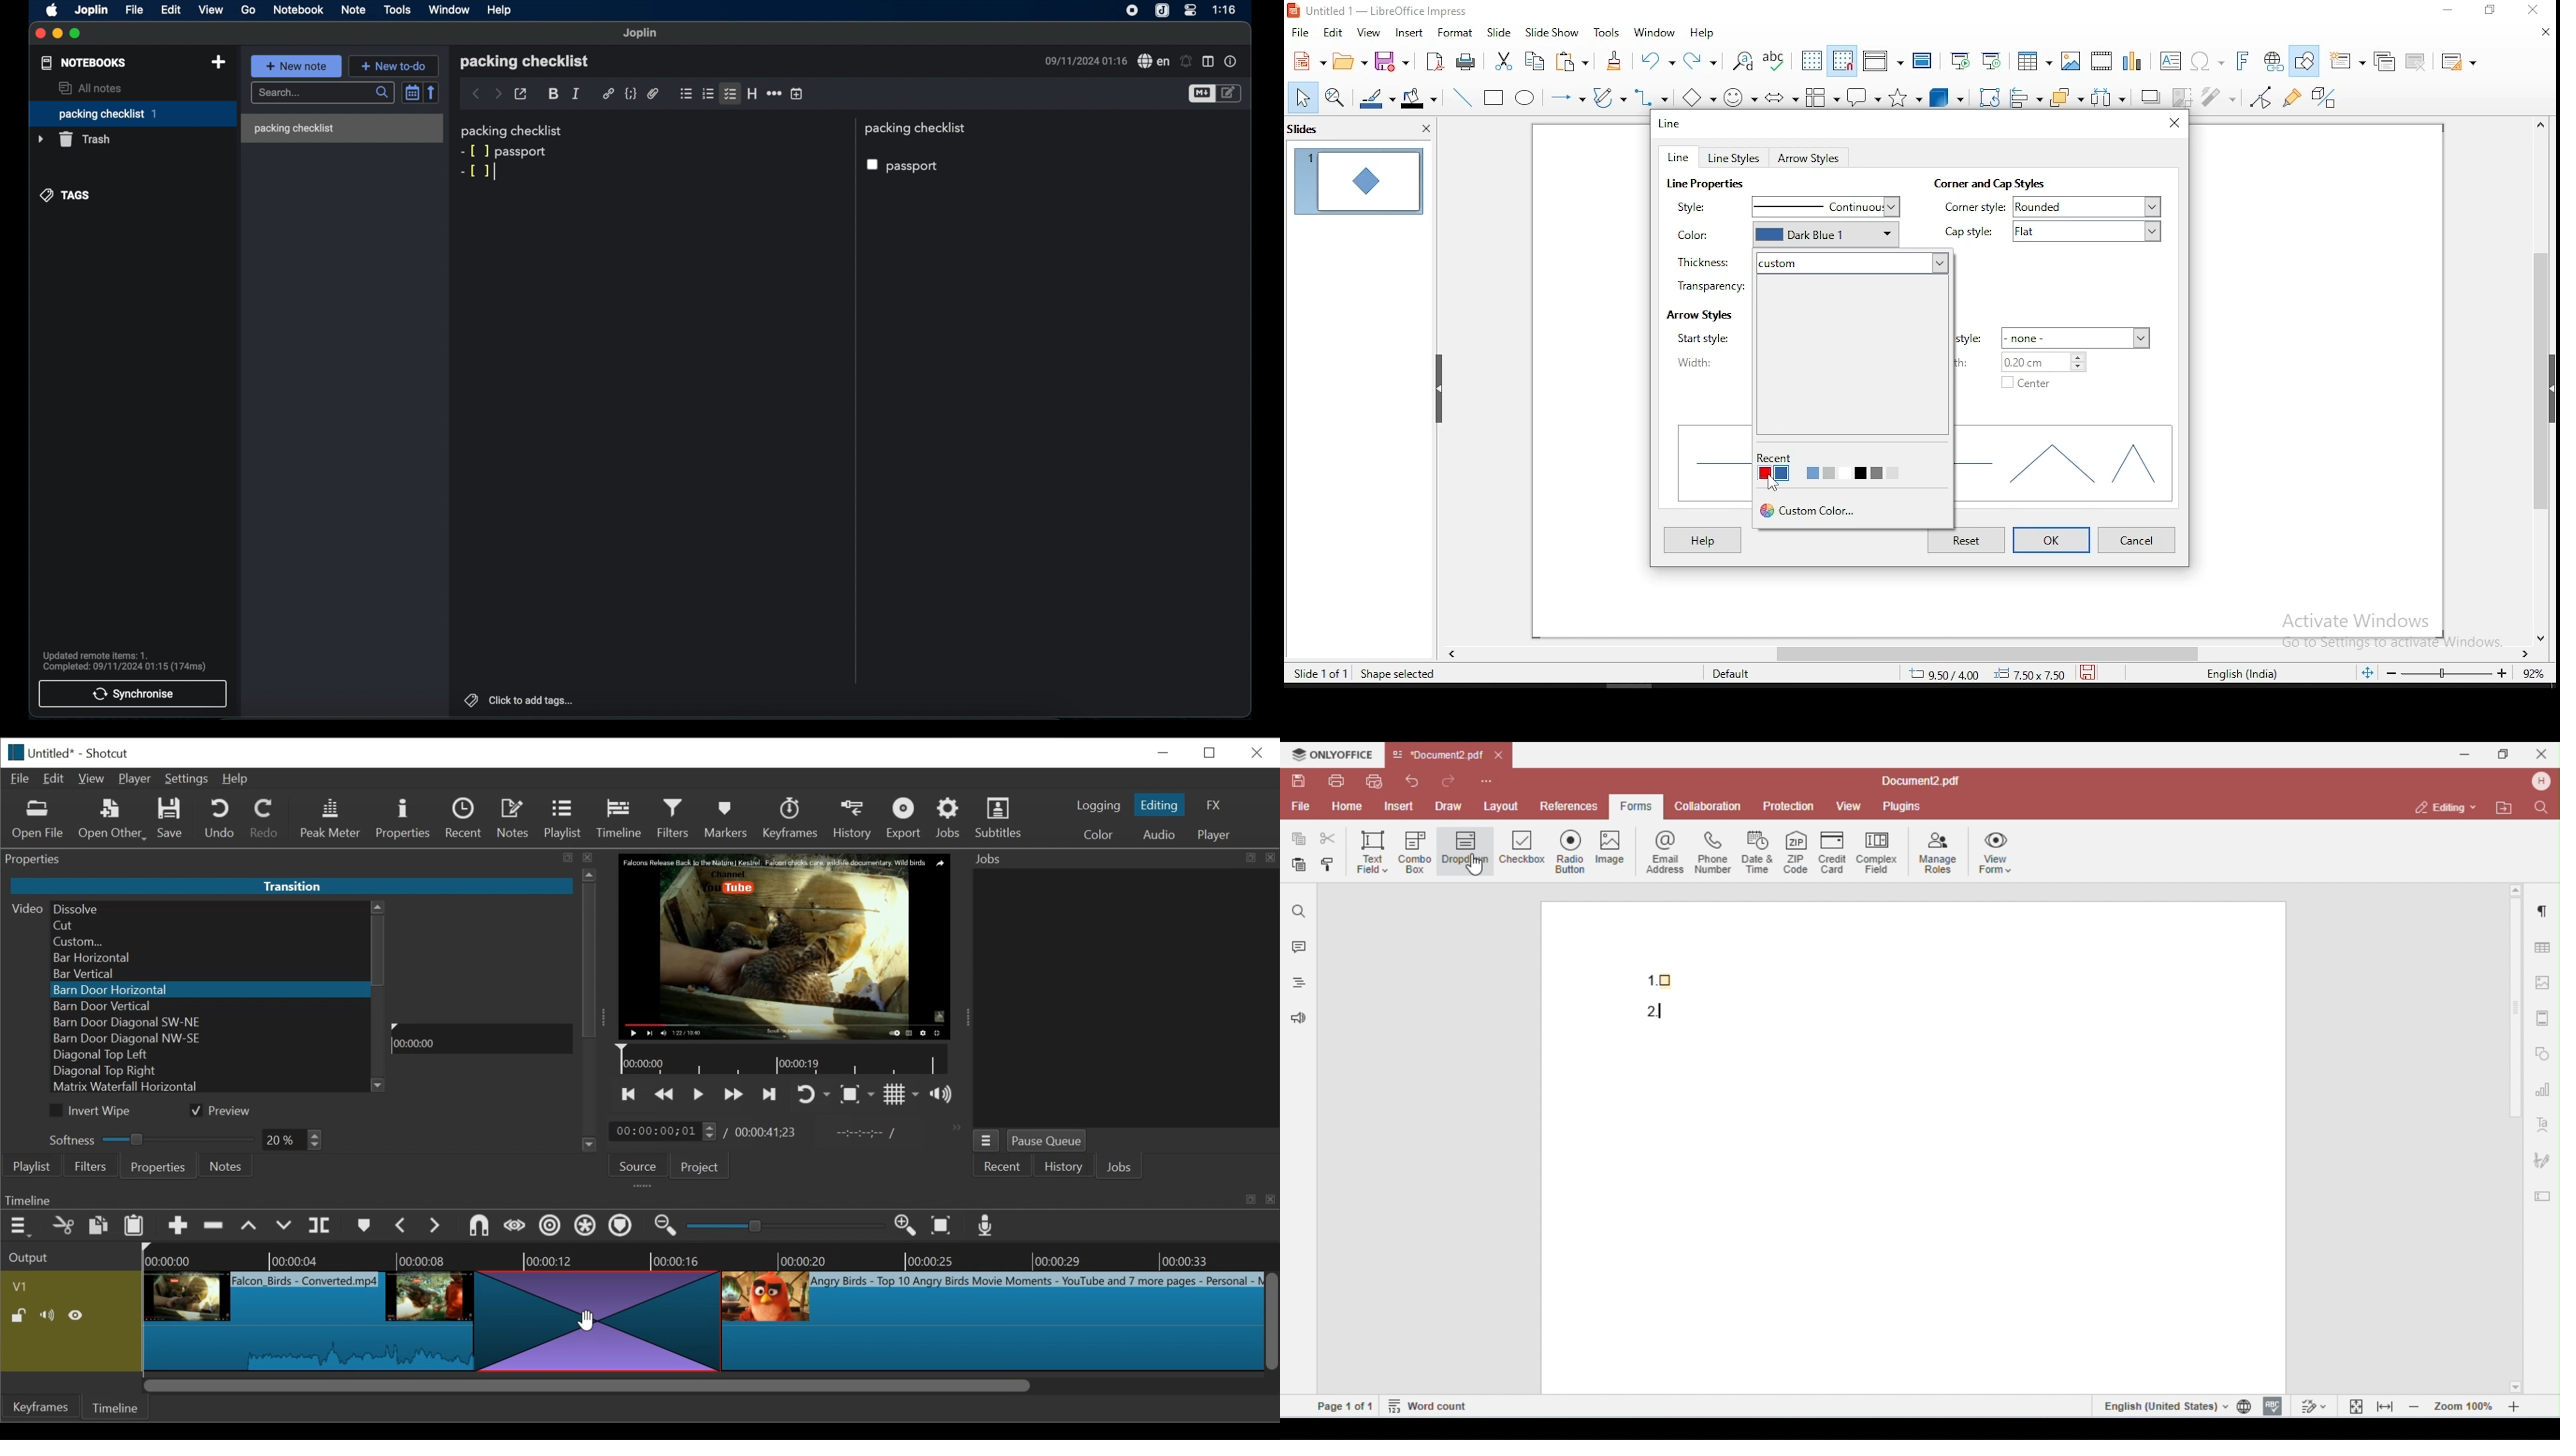 This screenshot has height=1456, width=2576. Describe the element at coordinates (1974, 207) in the screenshot. I see `corner style` at that location.